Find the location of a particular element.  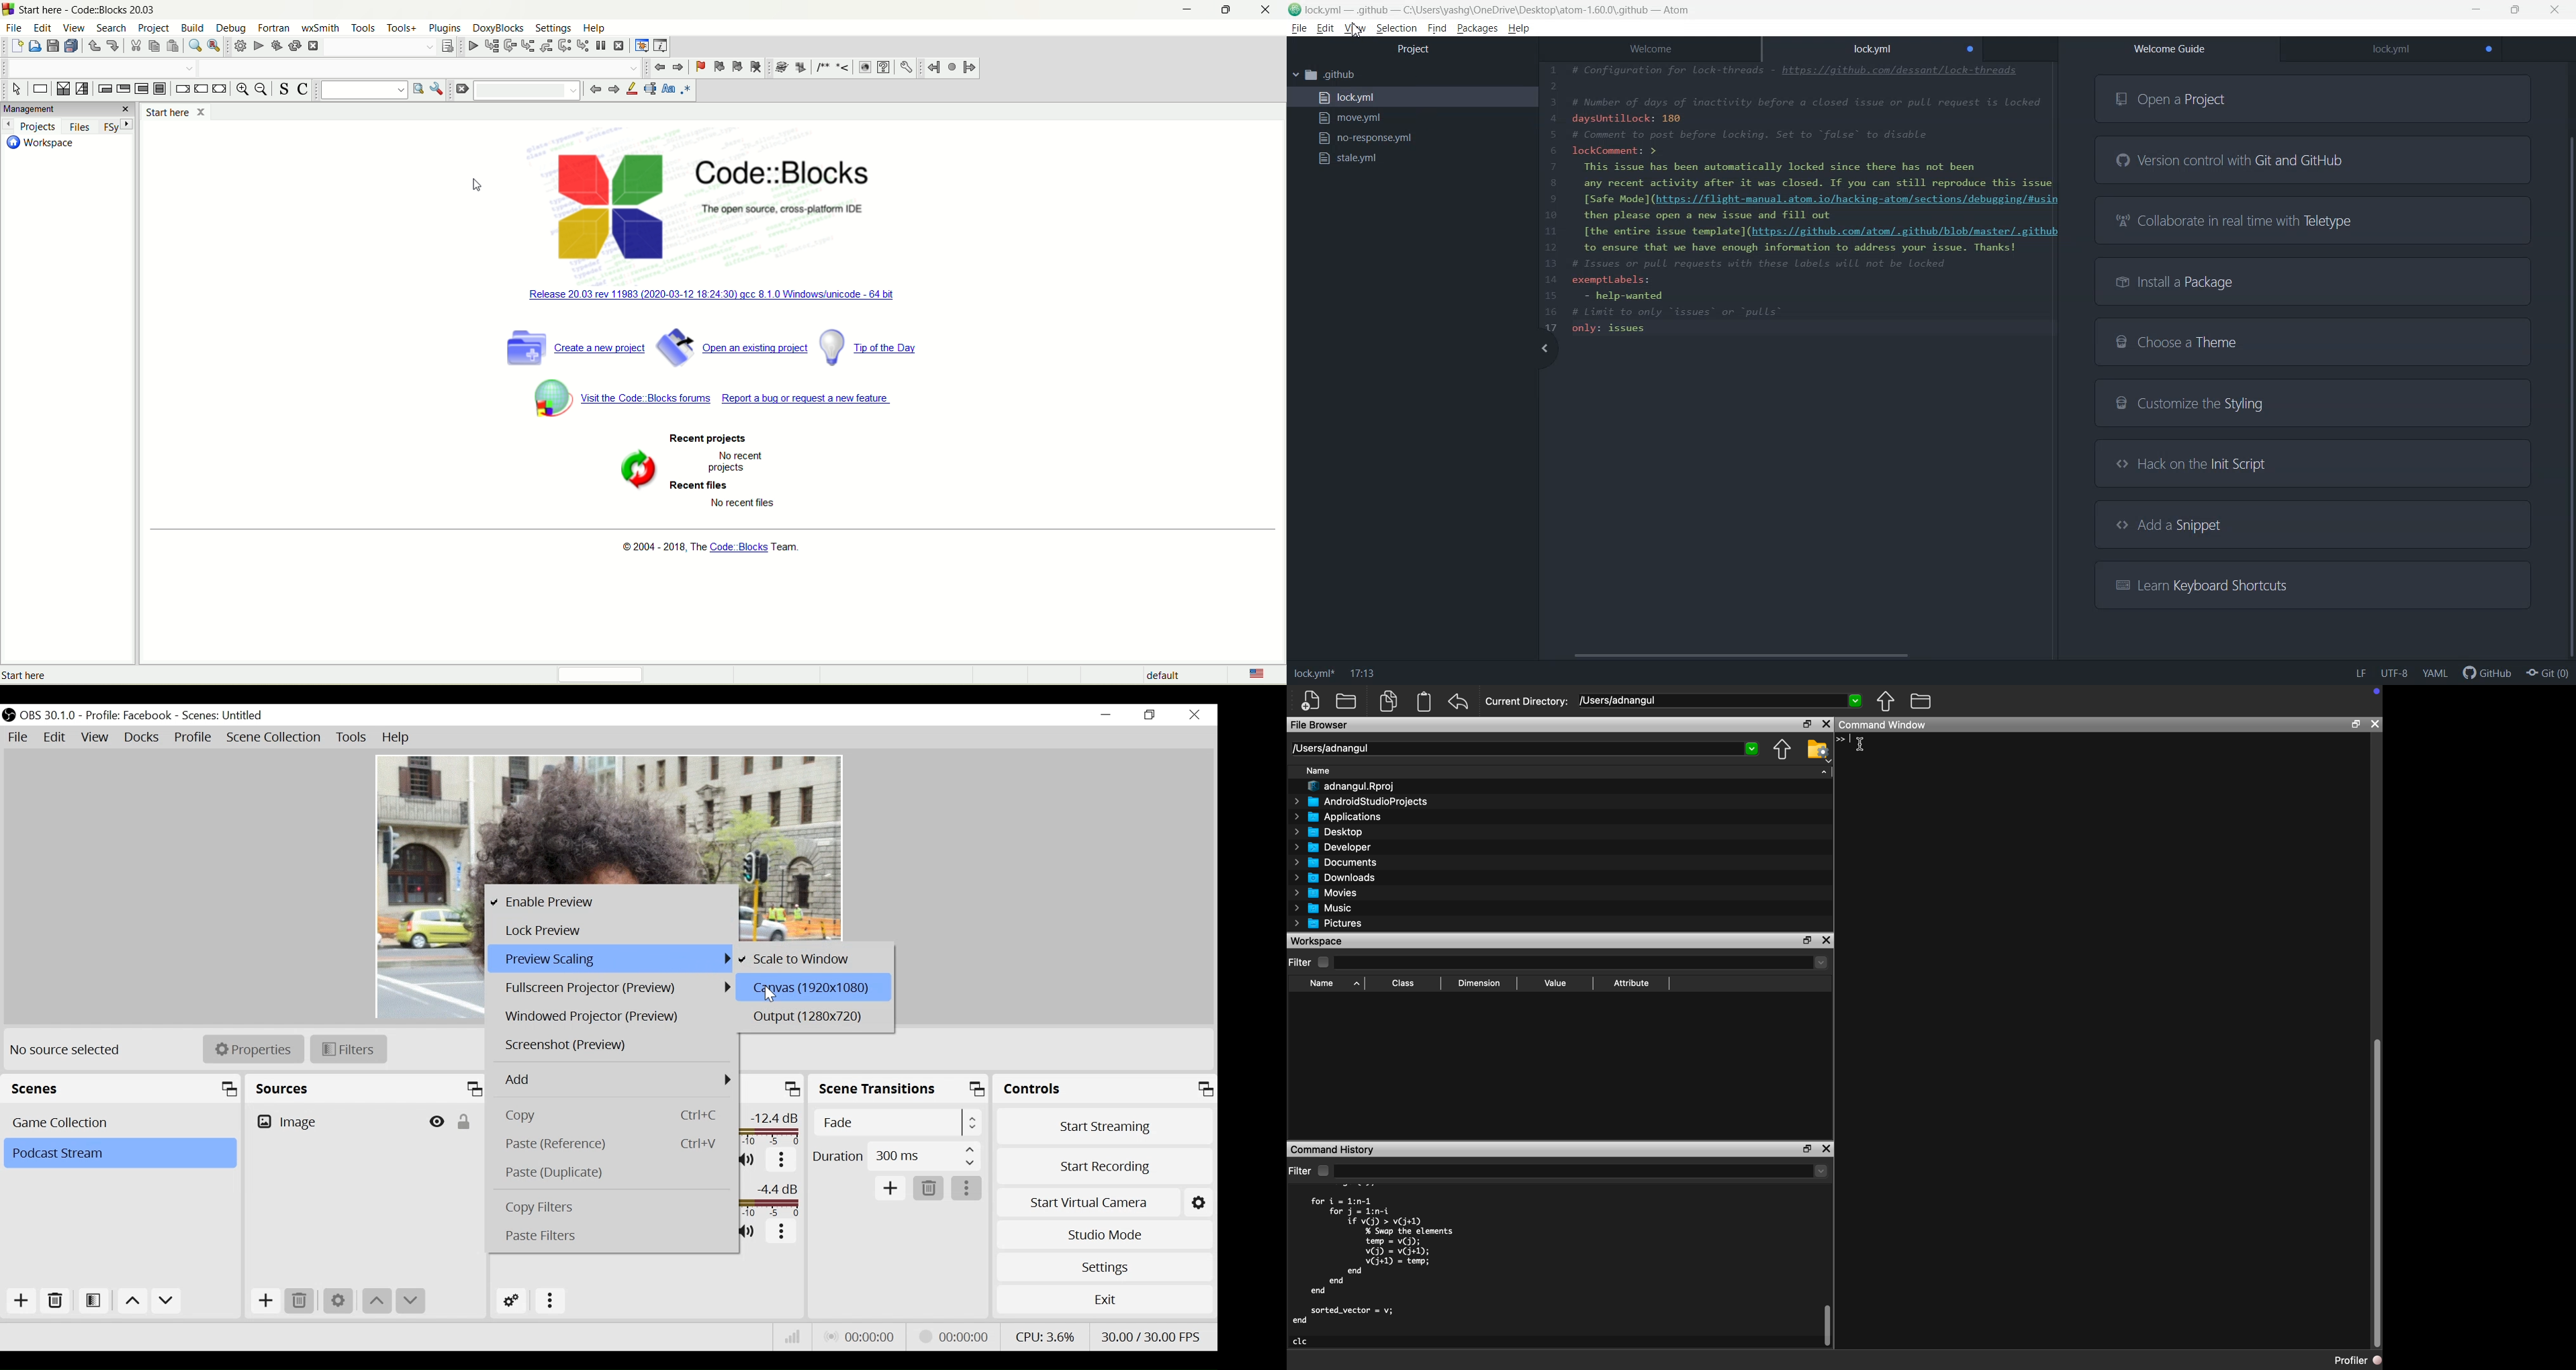

Stream Status is located at coordinates (954, 1337).